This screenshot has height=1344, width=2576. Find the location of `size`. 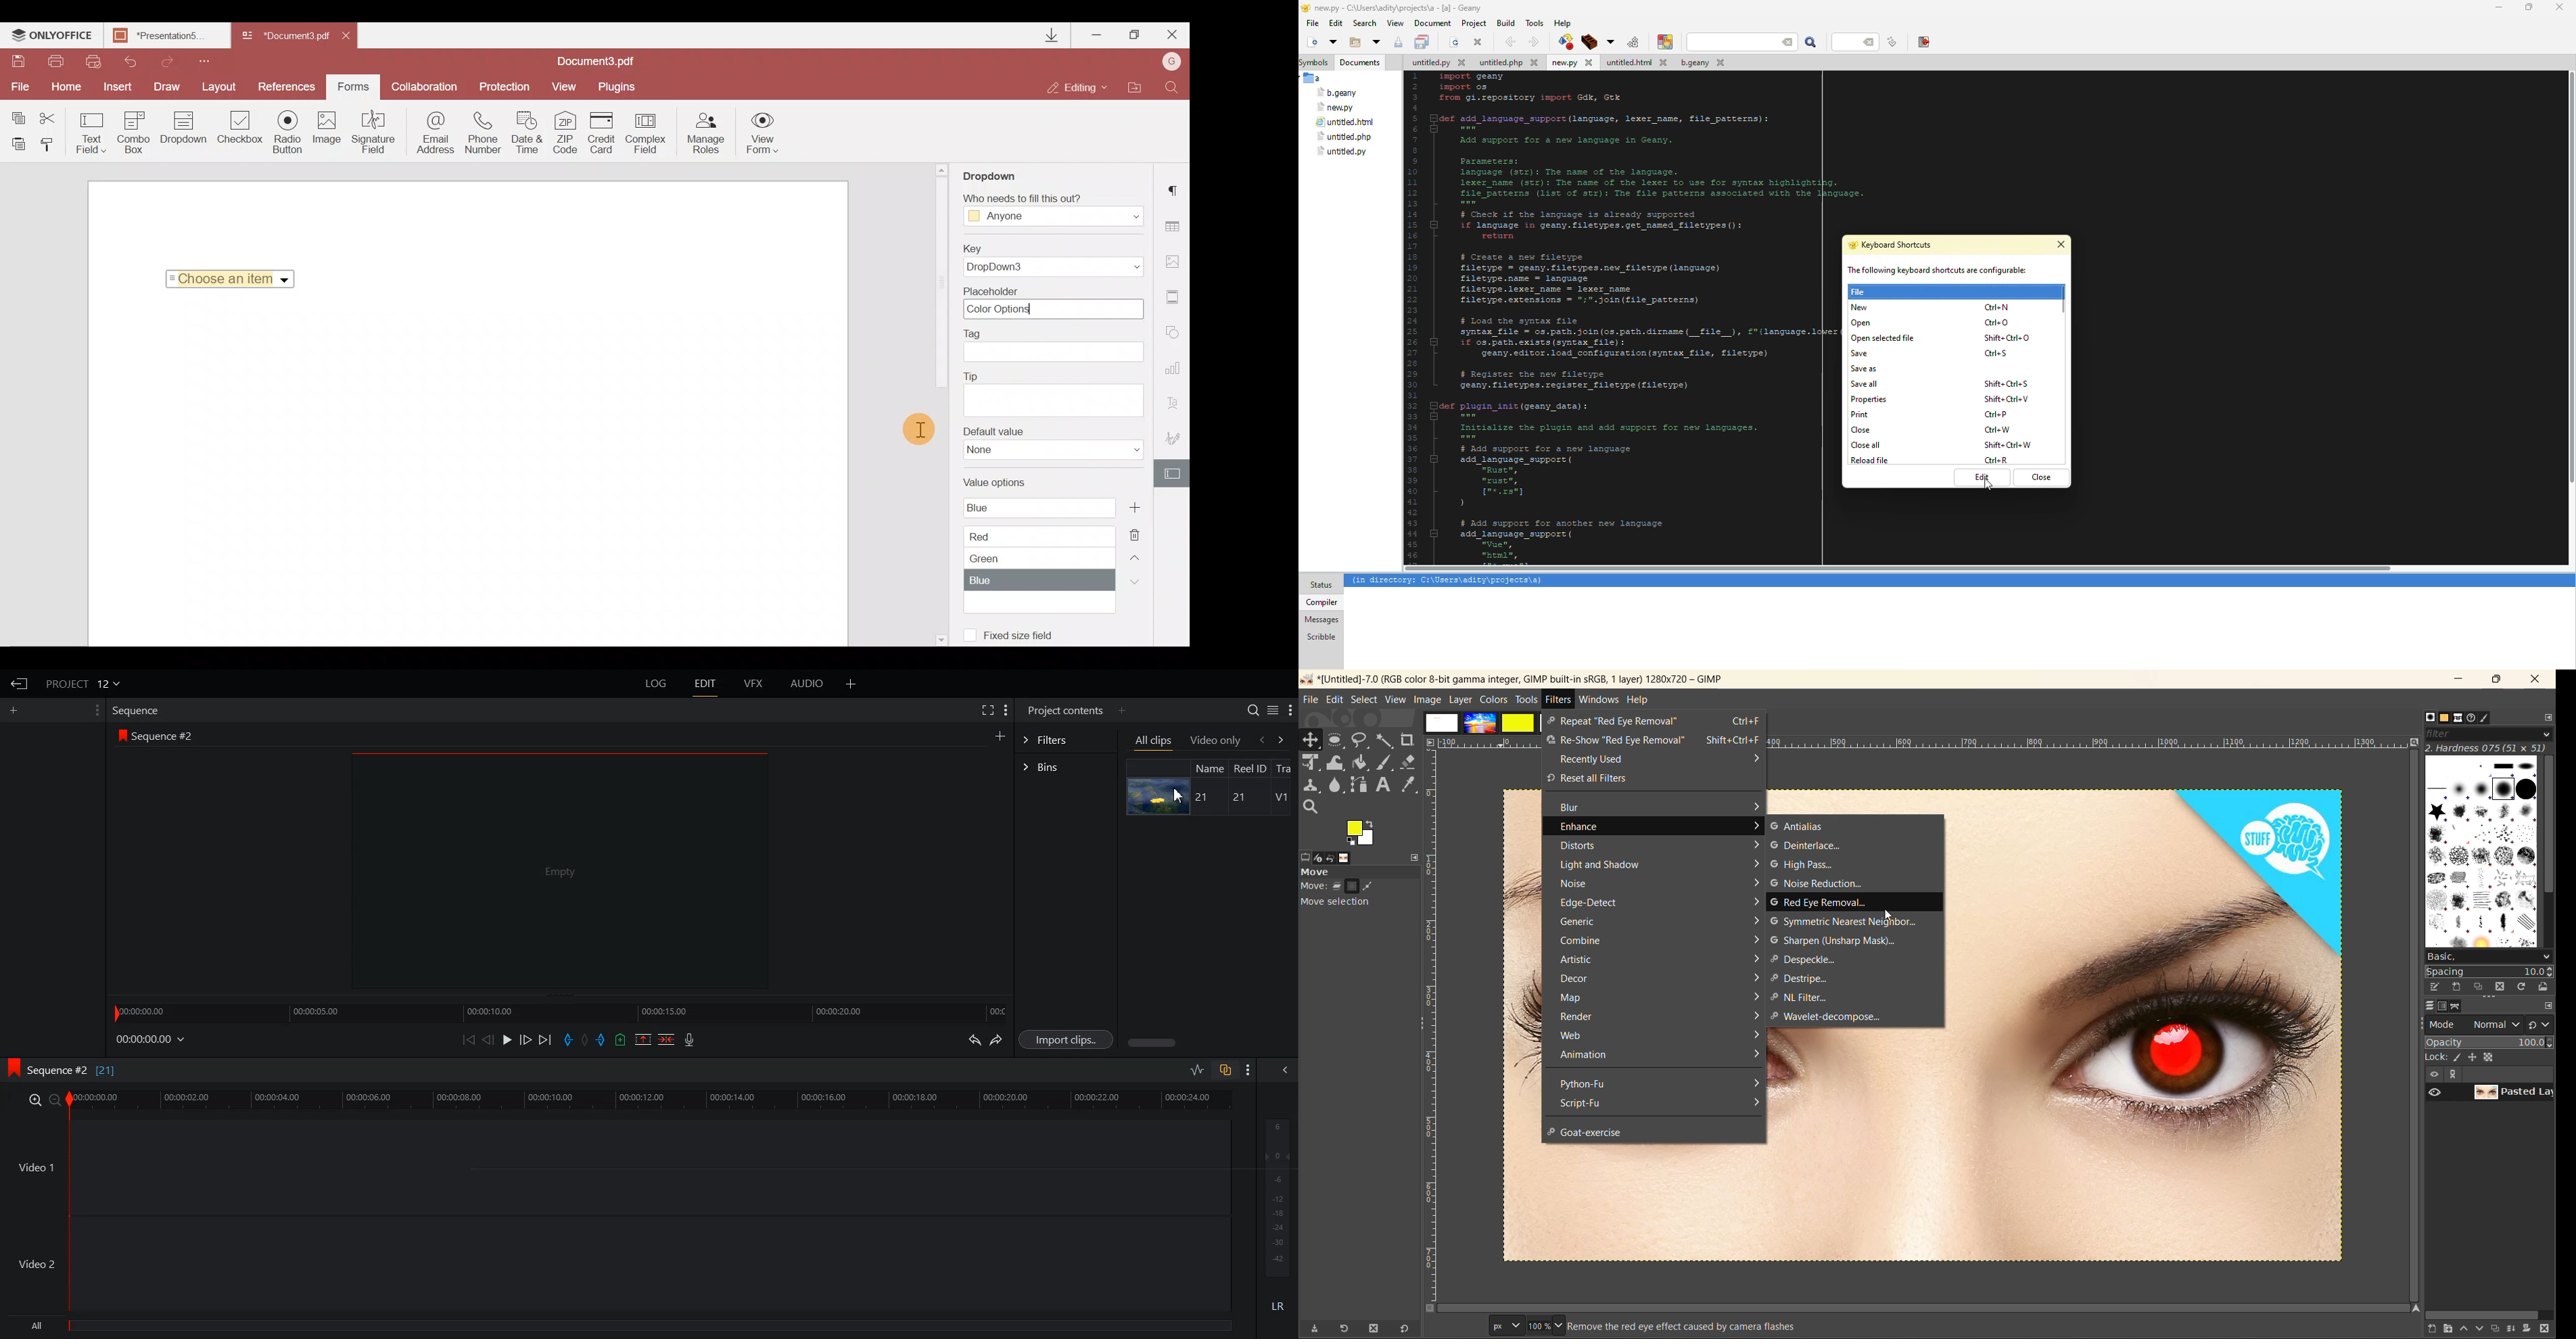

size is located at coordinates (1526, 1325).